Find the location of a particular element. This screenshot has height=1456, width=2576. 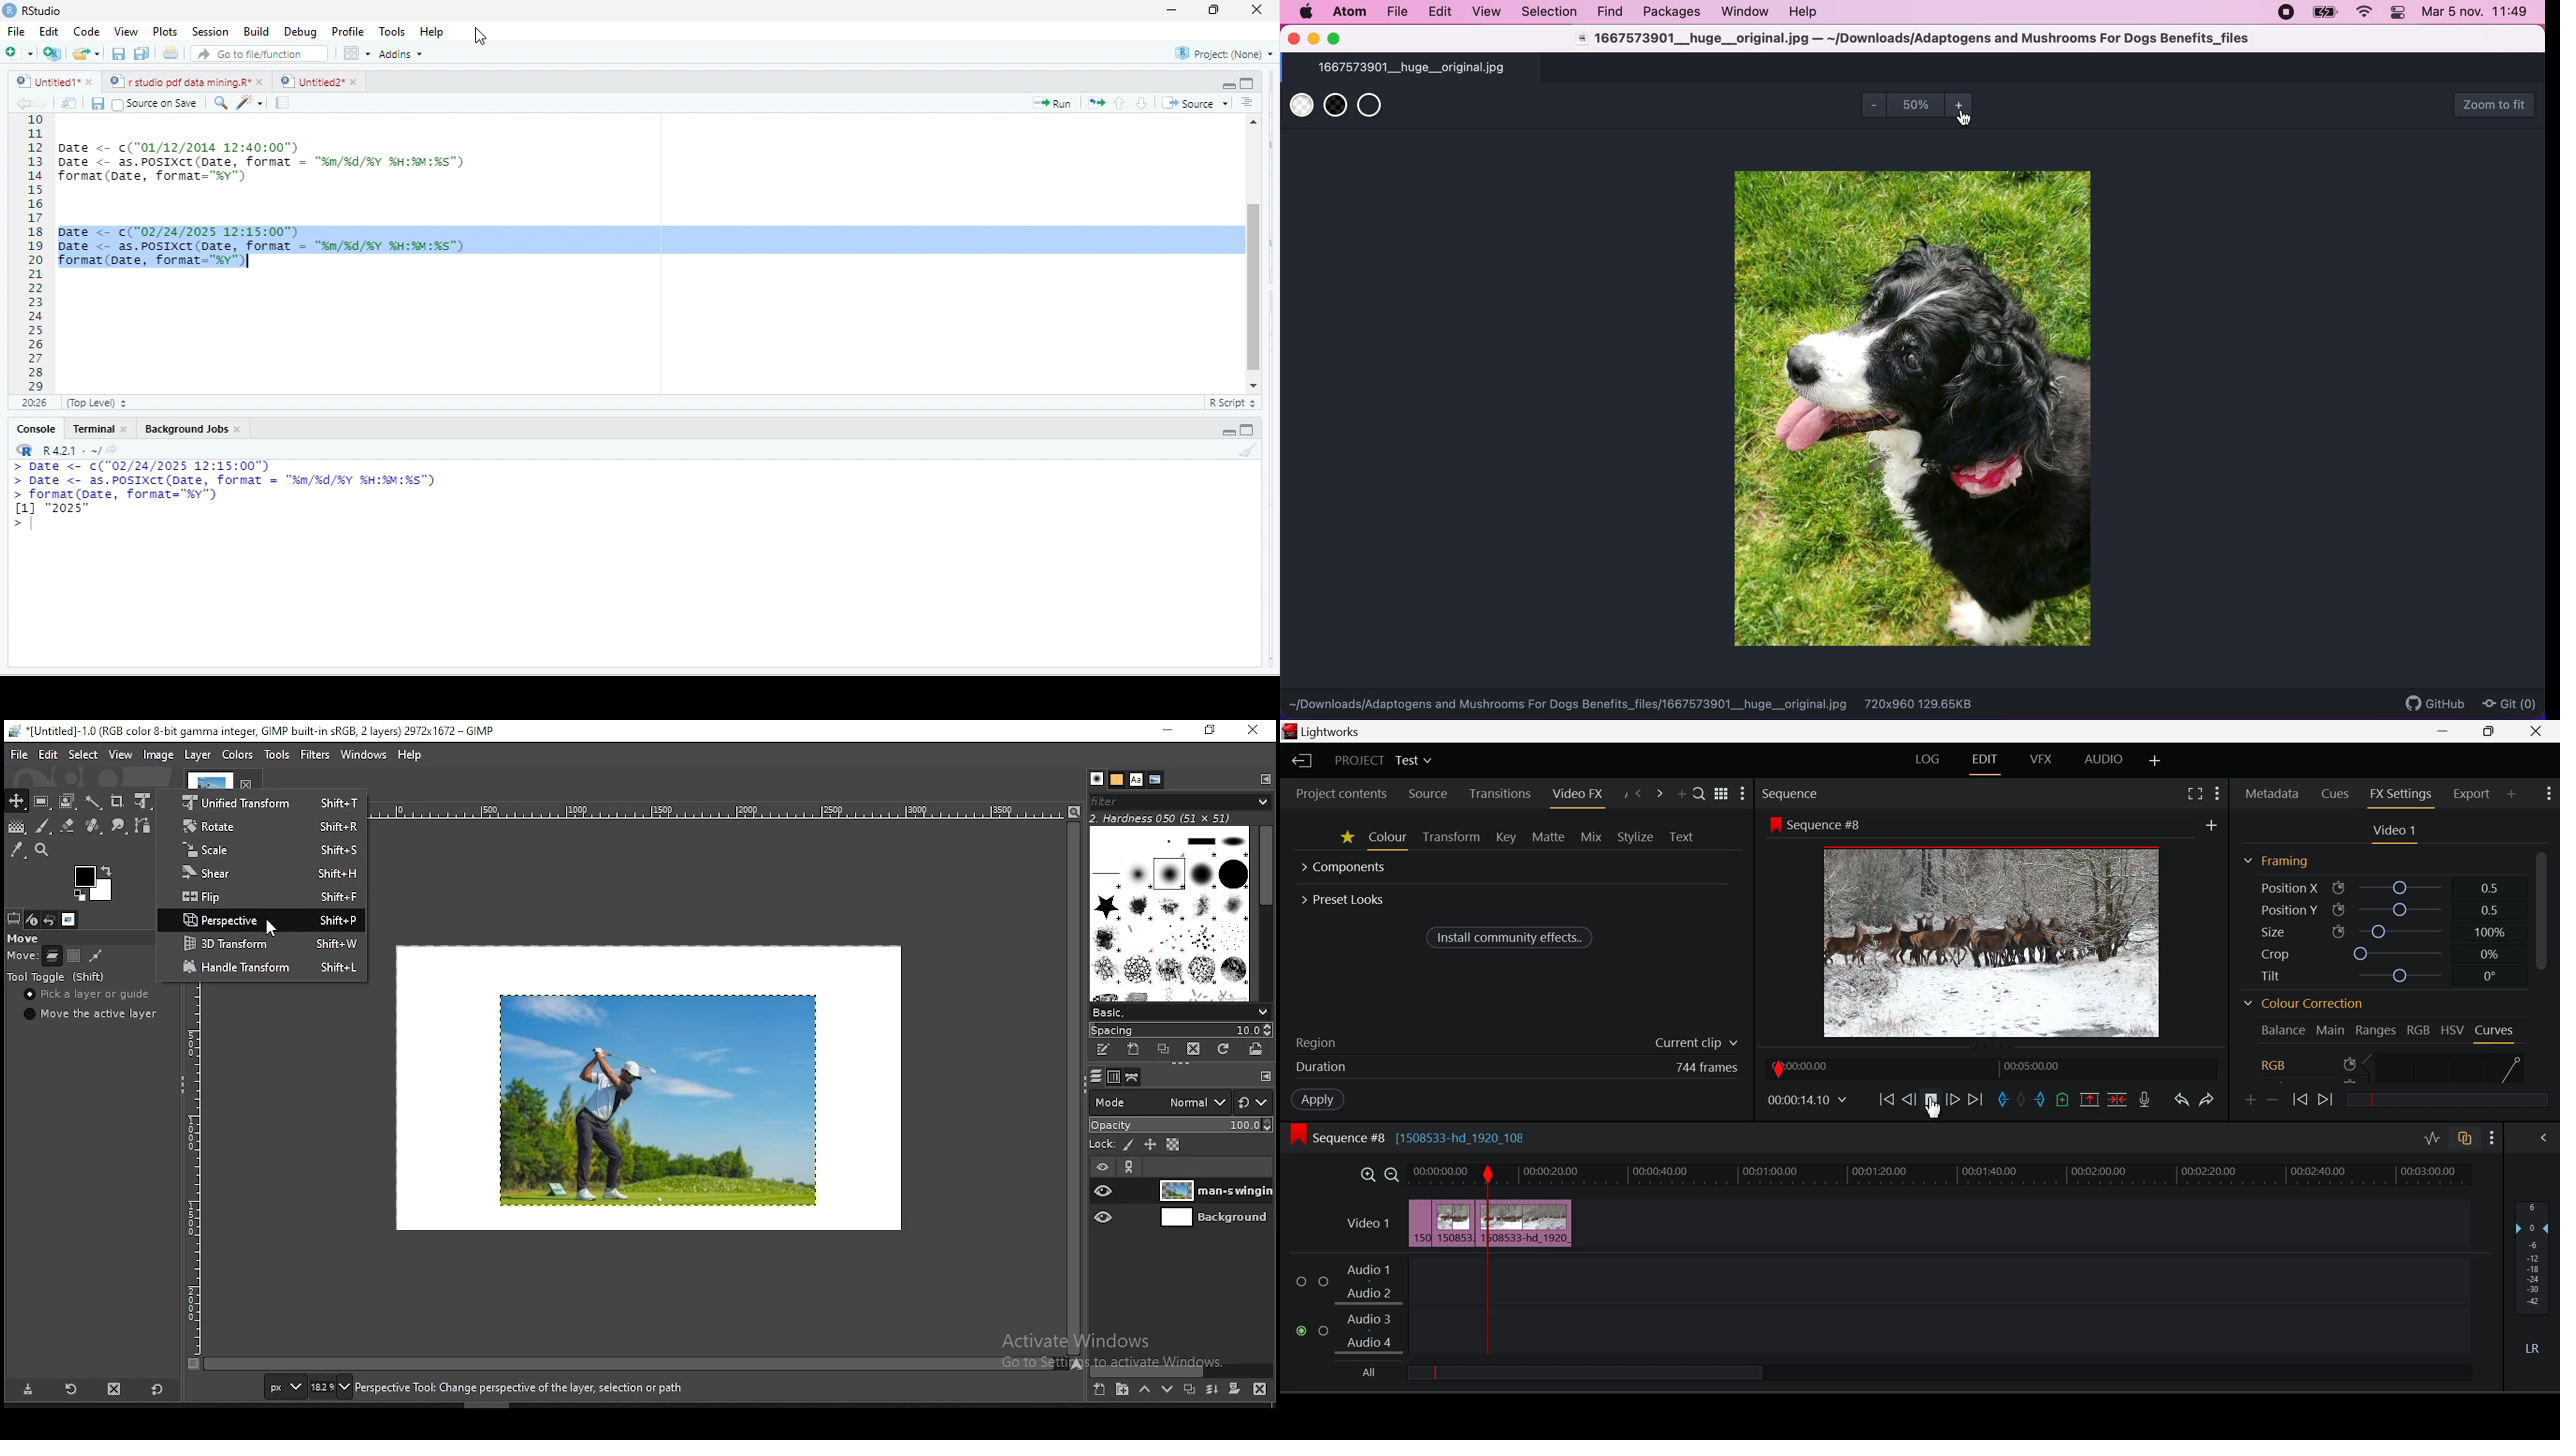

show document outline is located at coordinates (1251, 102).